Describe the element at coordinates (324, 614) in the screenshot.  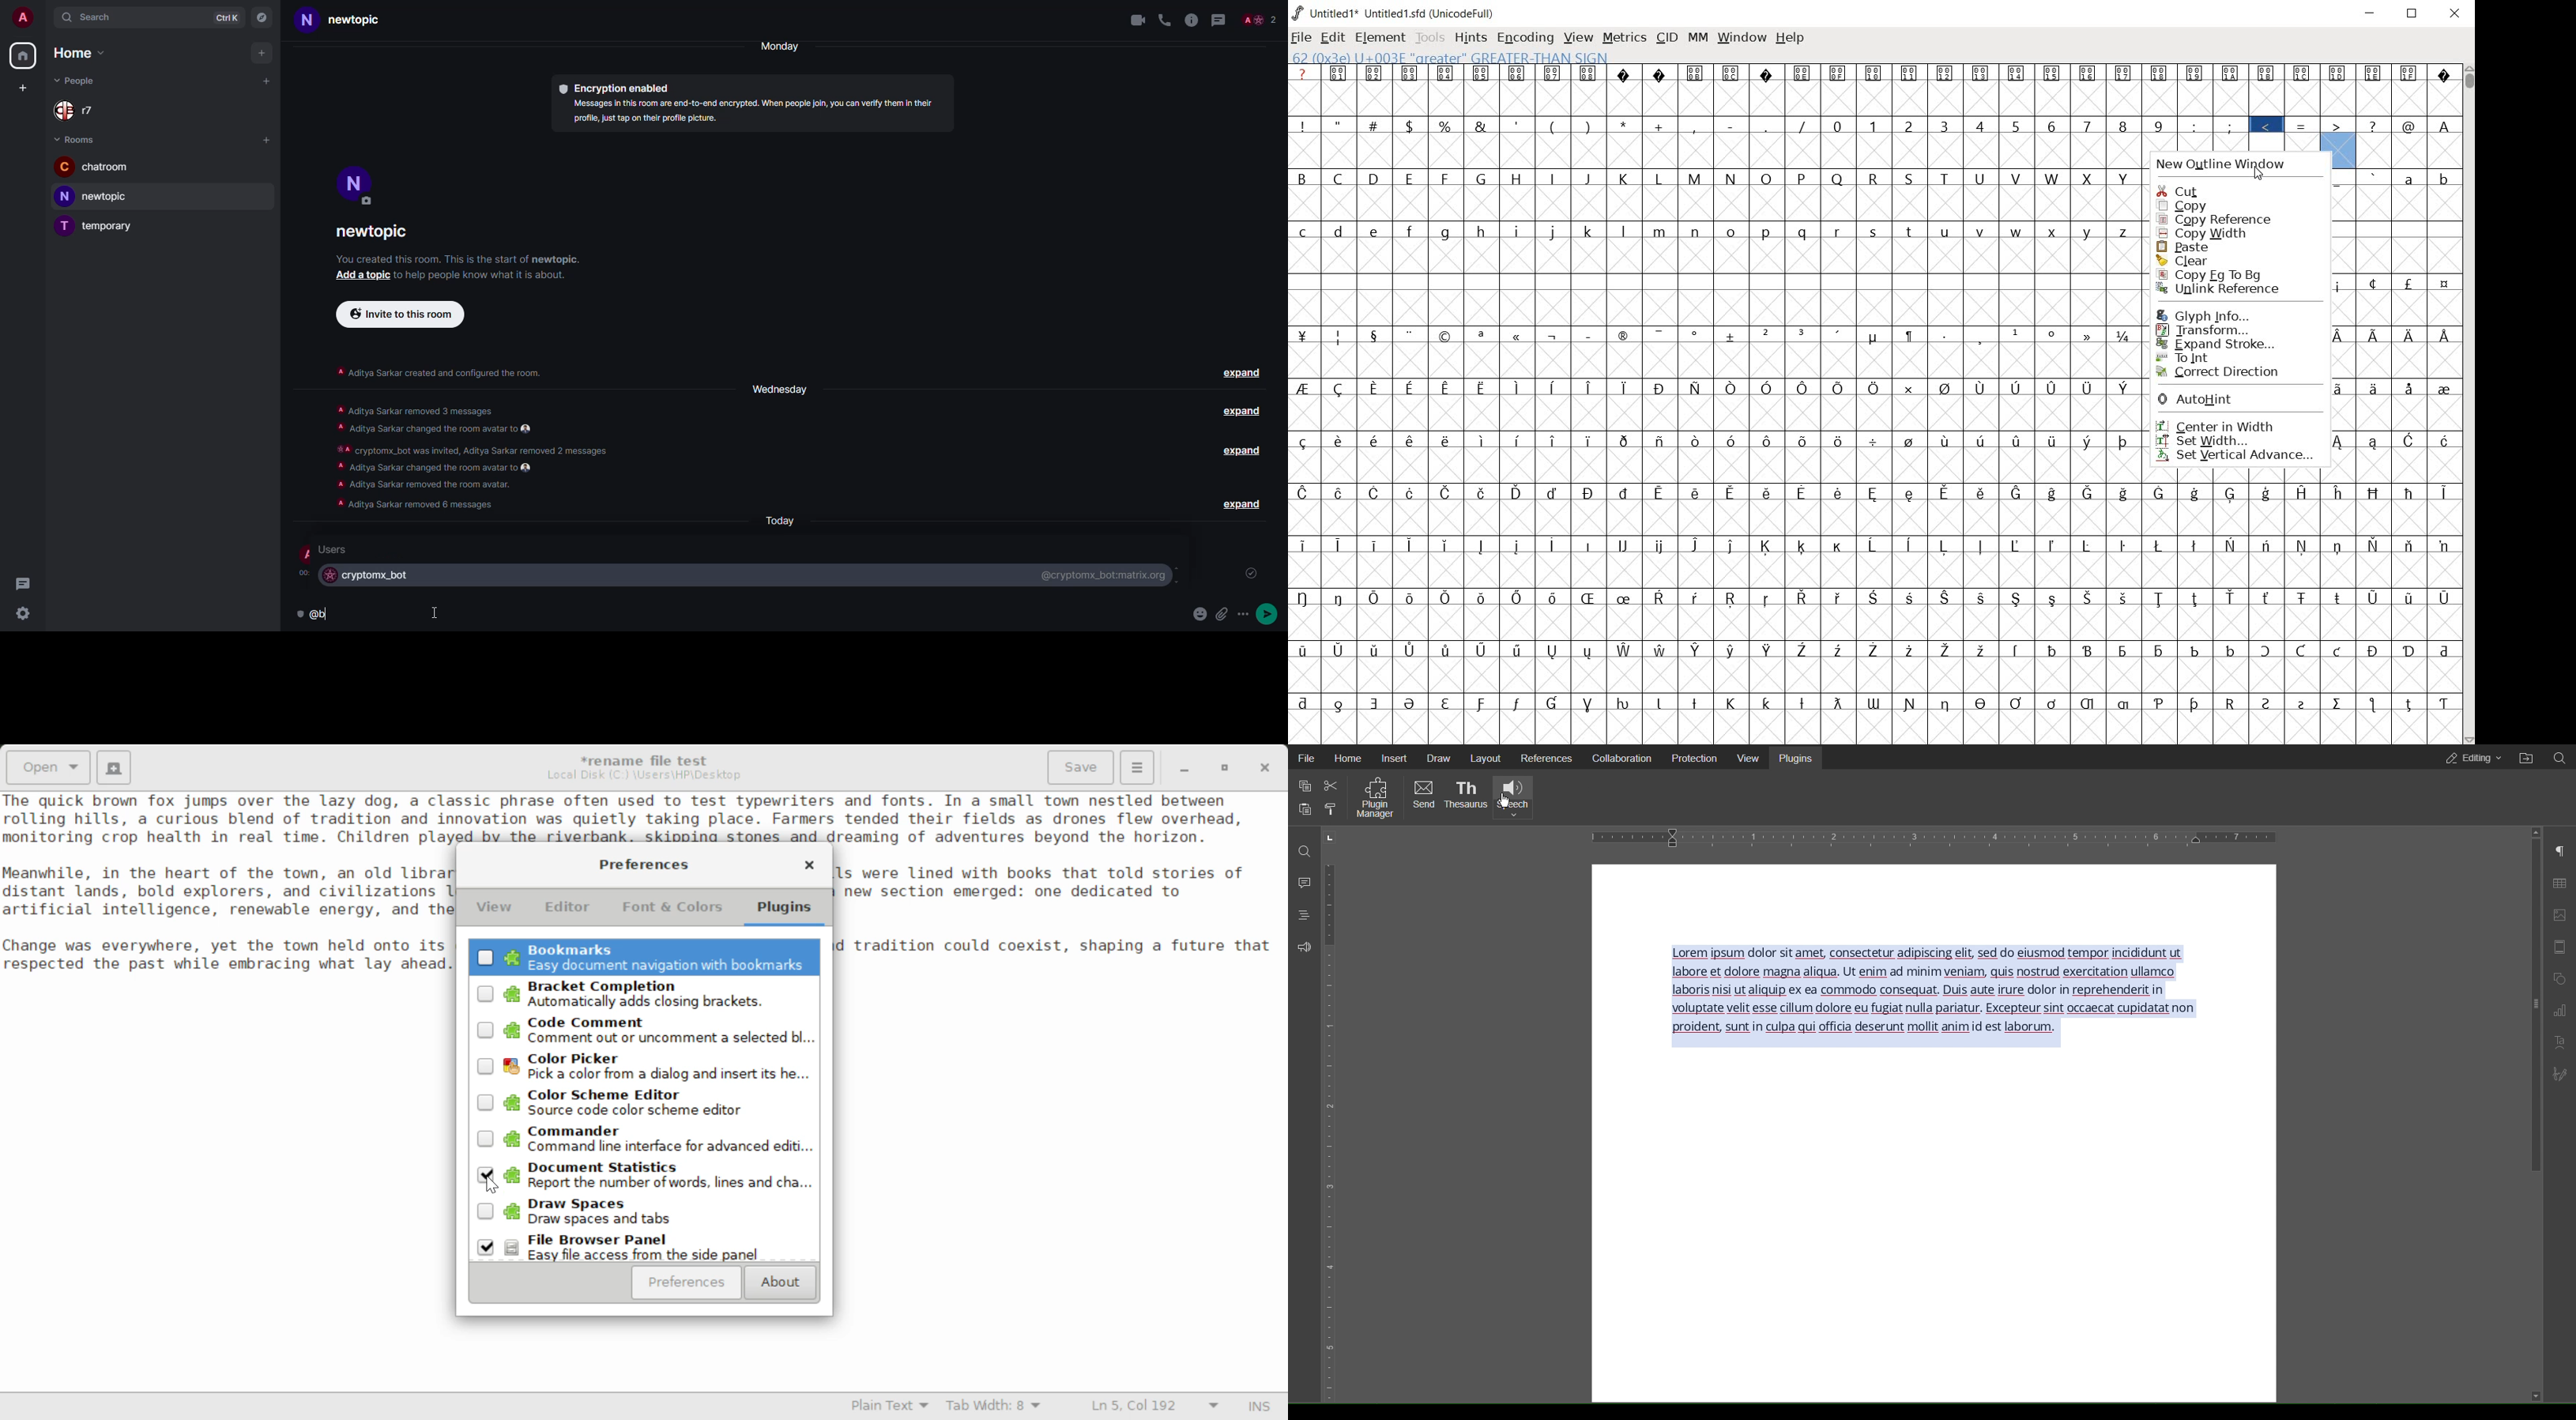
I see `@b` at that location.